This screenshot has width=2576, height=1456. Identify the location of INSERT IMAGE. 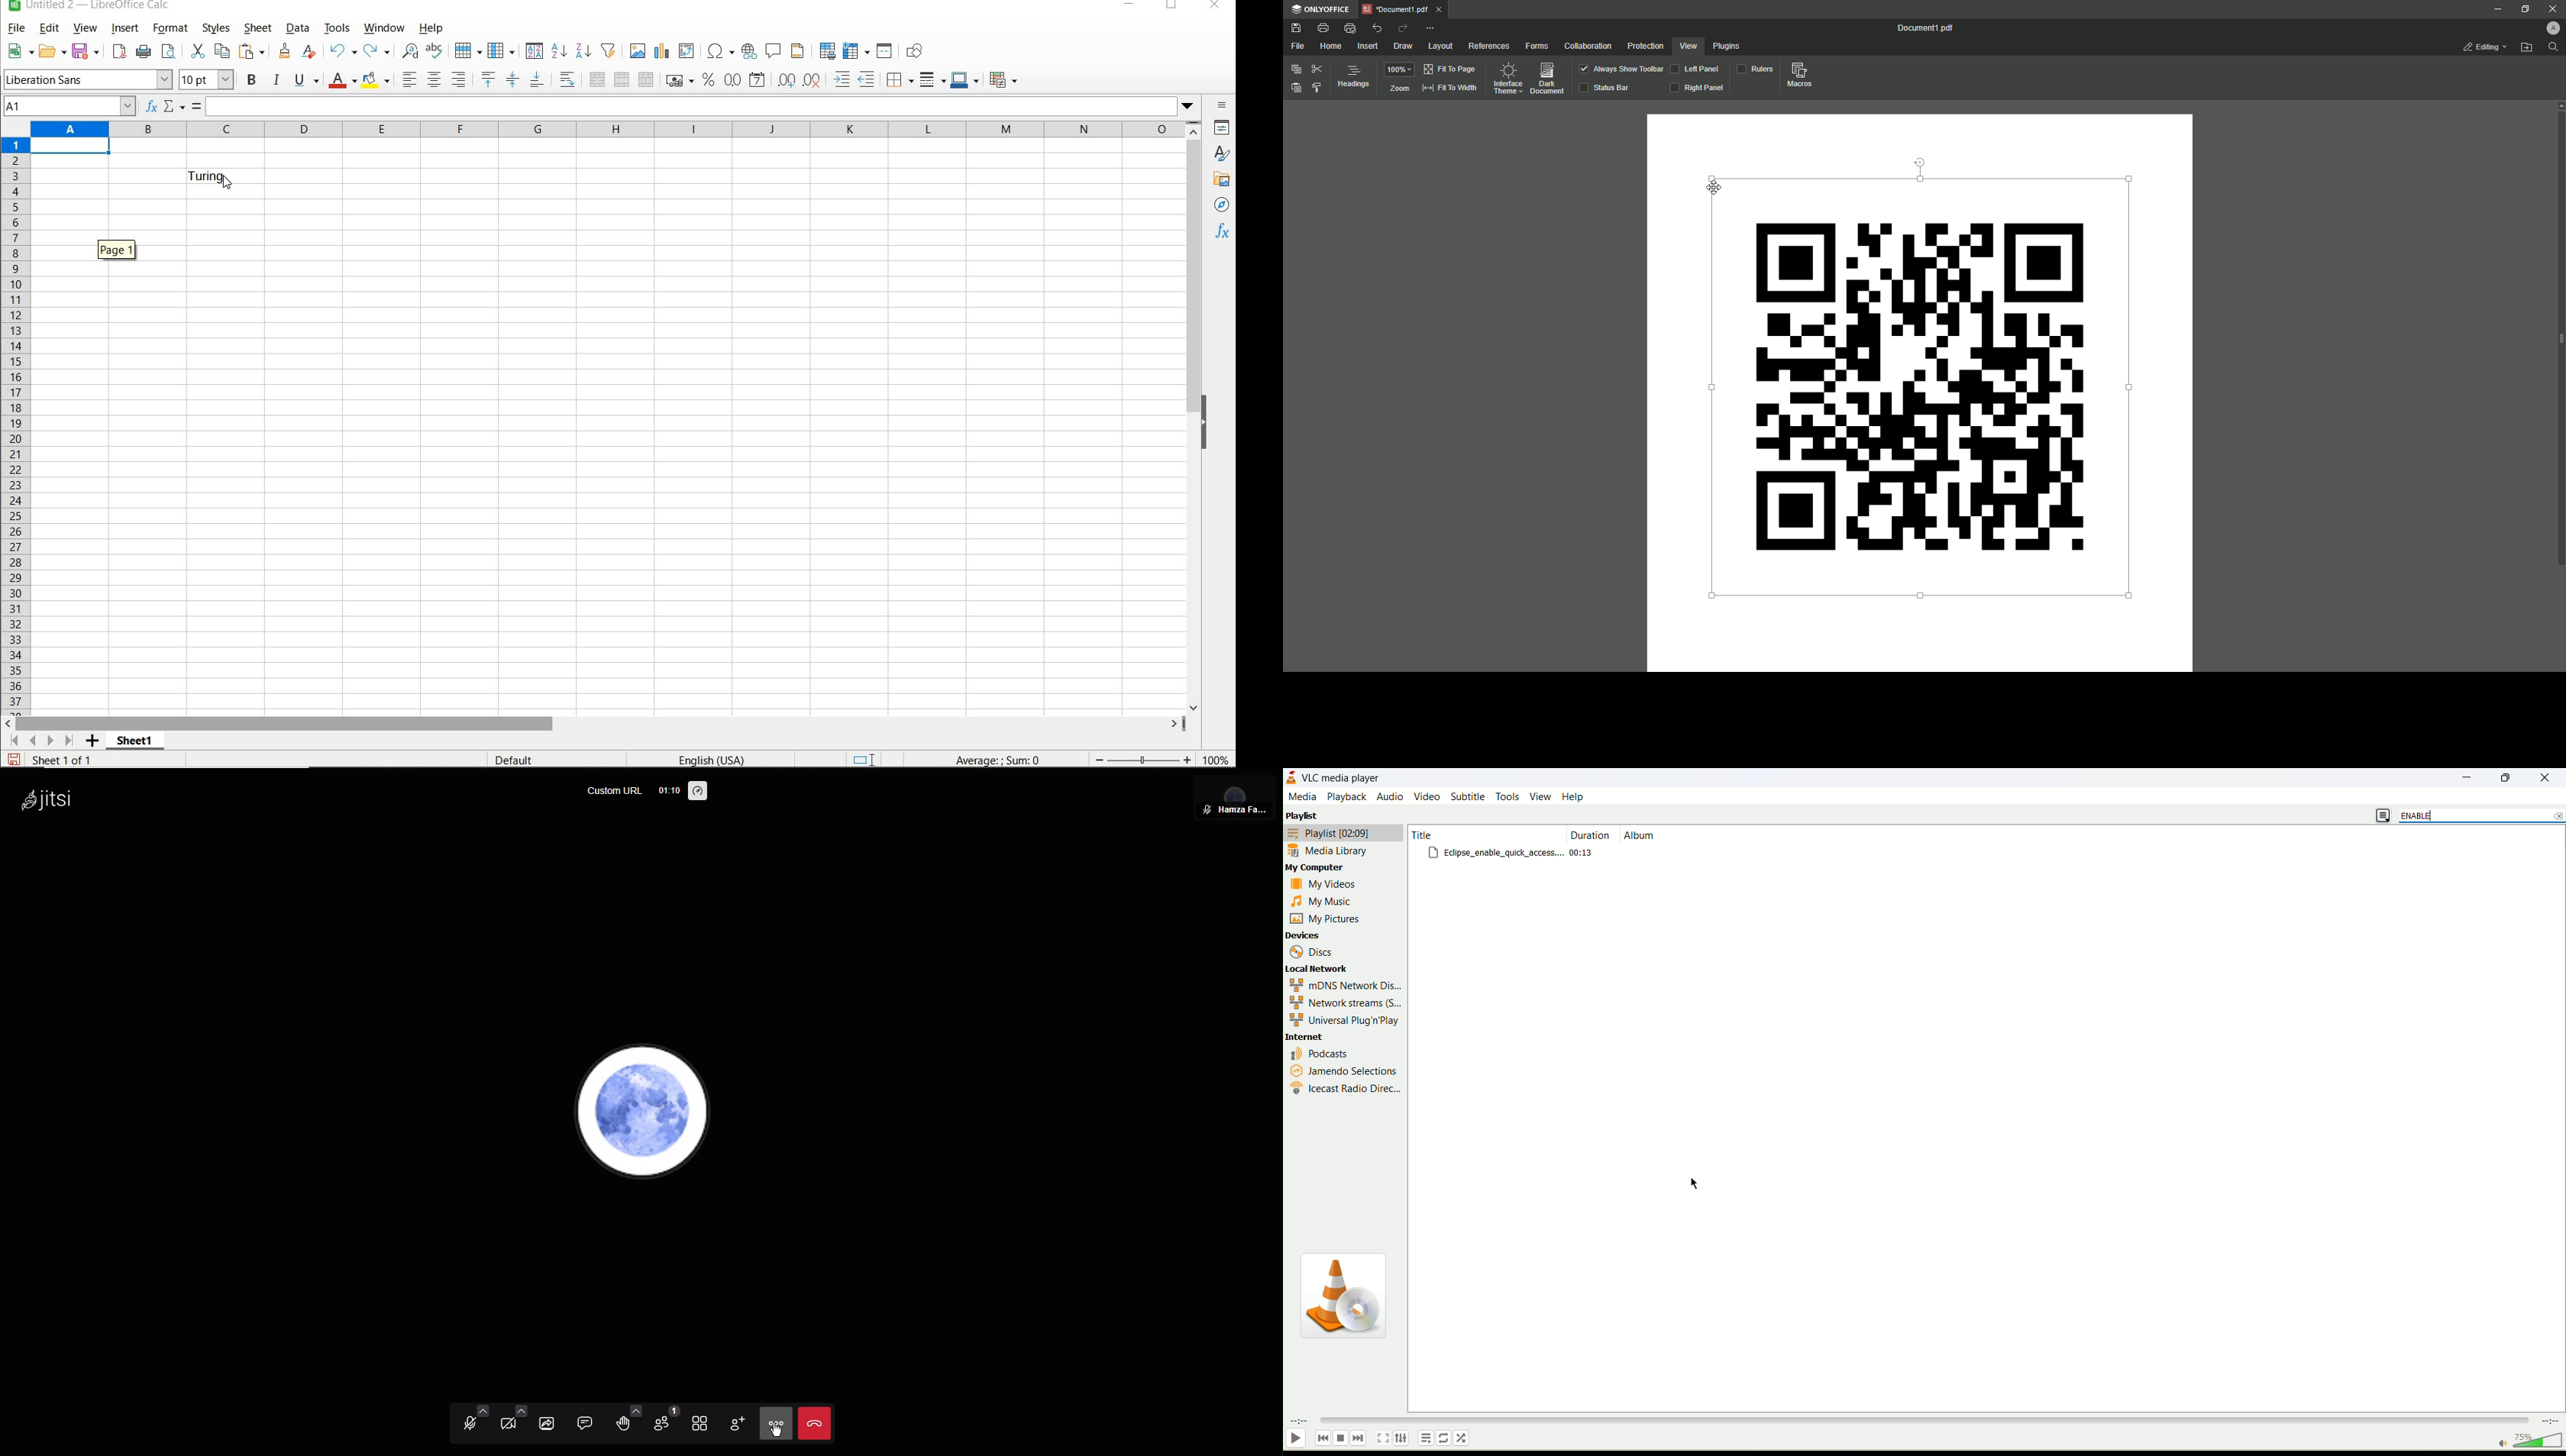
(638, 51).